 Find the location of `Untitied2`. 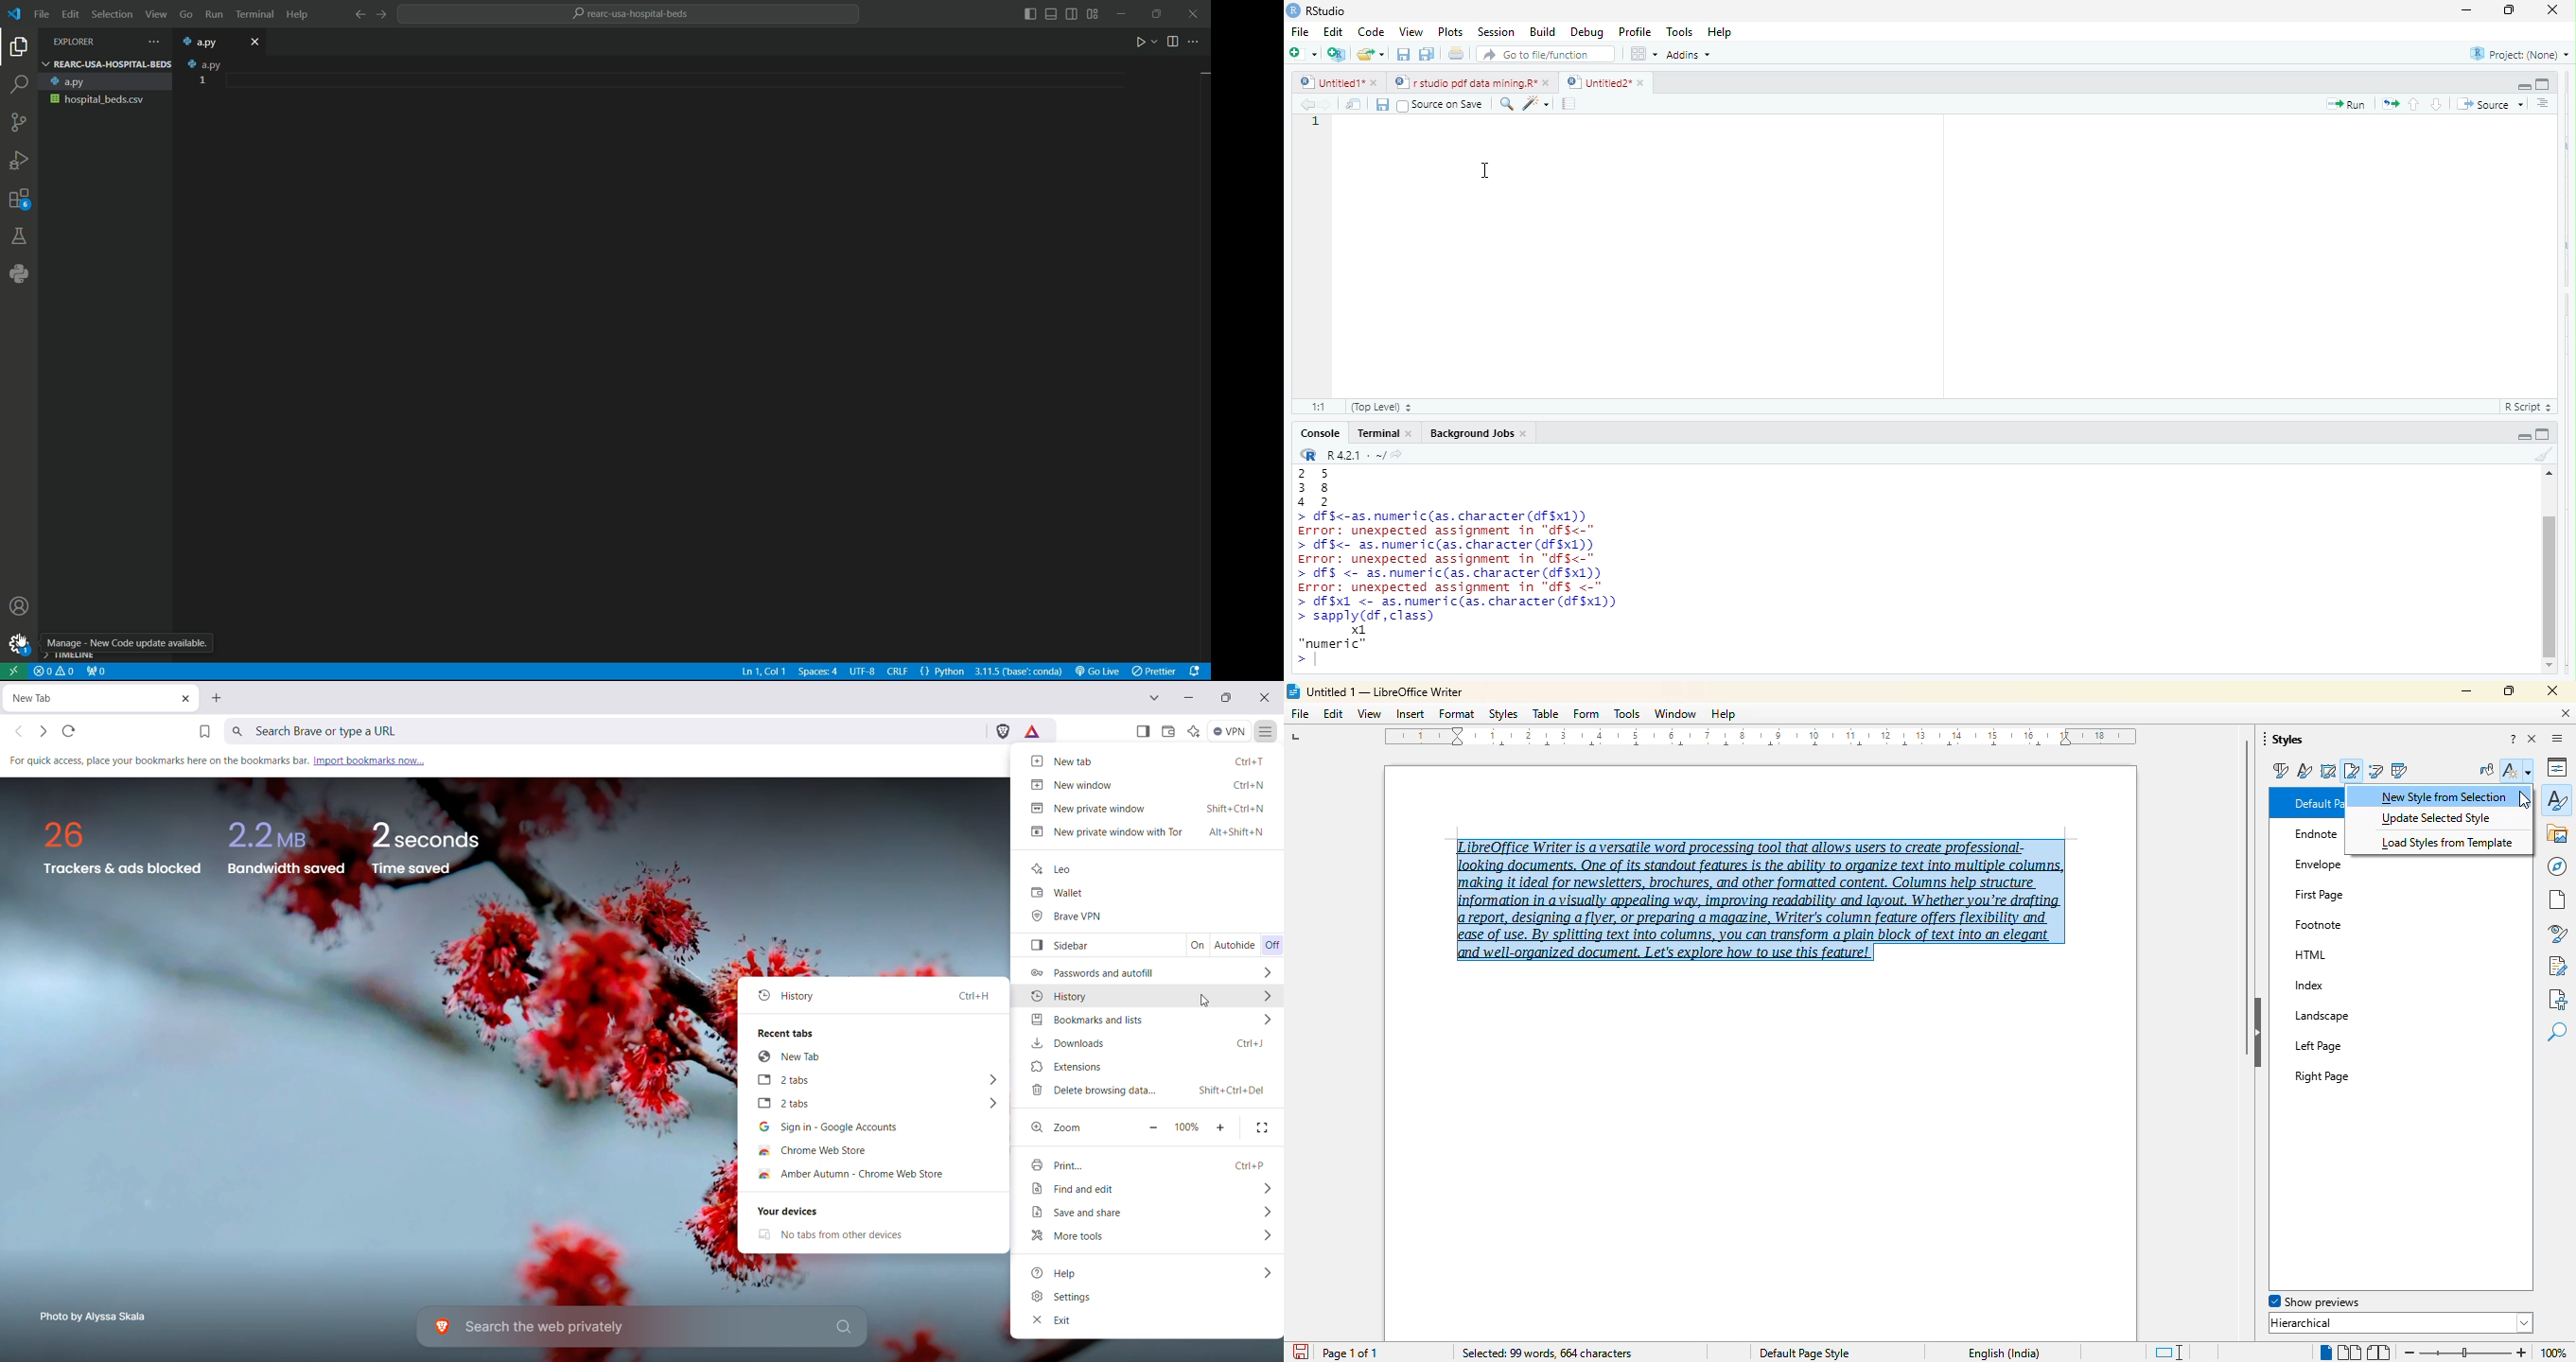

Untitied2 is located at coordinates (1596, 84).